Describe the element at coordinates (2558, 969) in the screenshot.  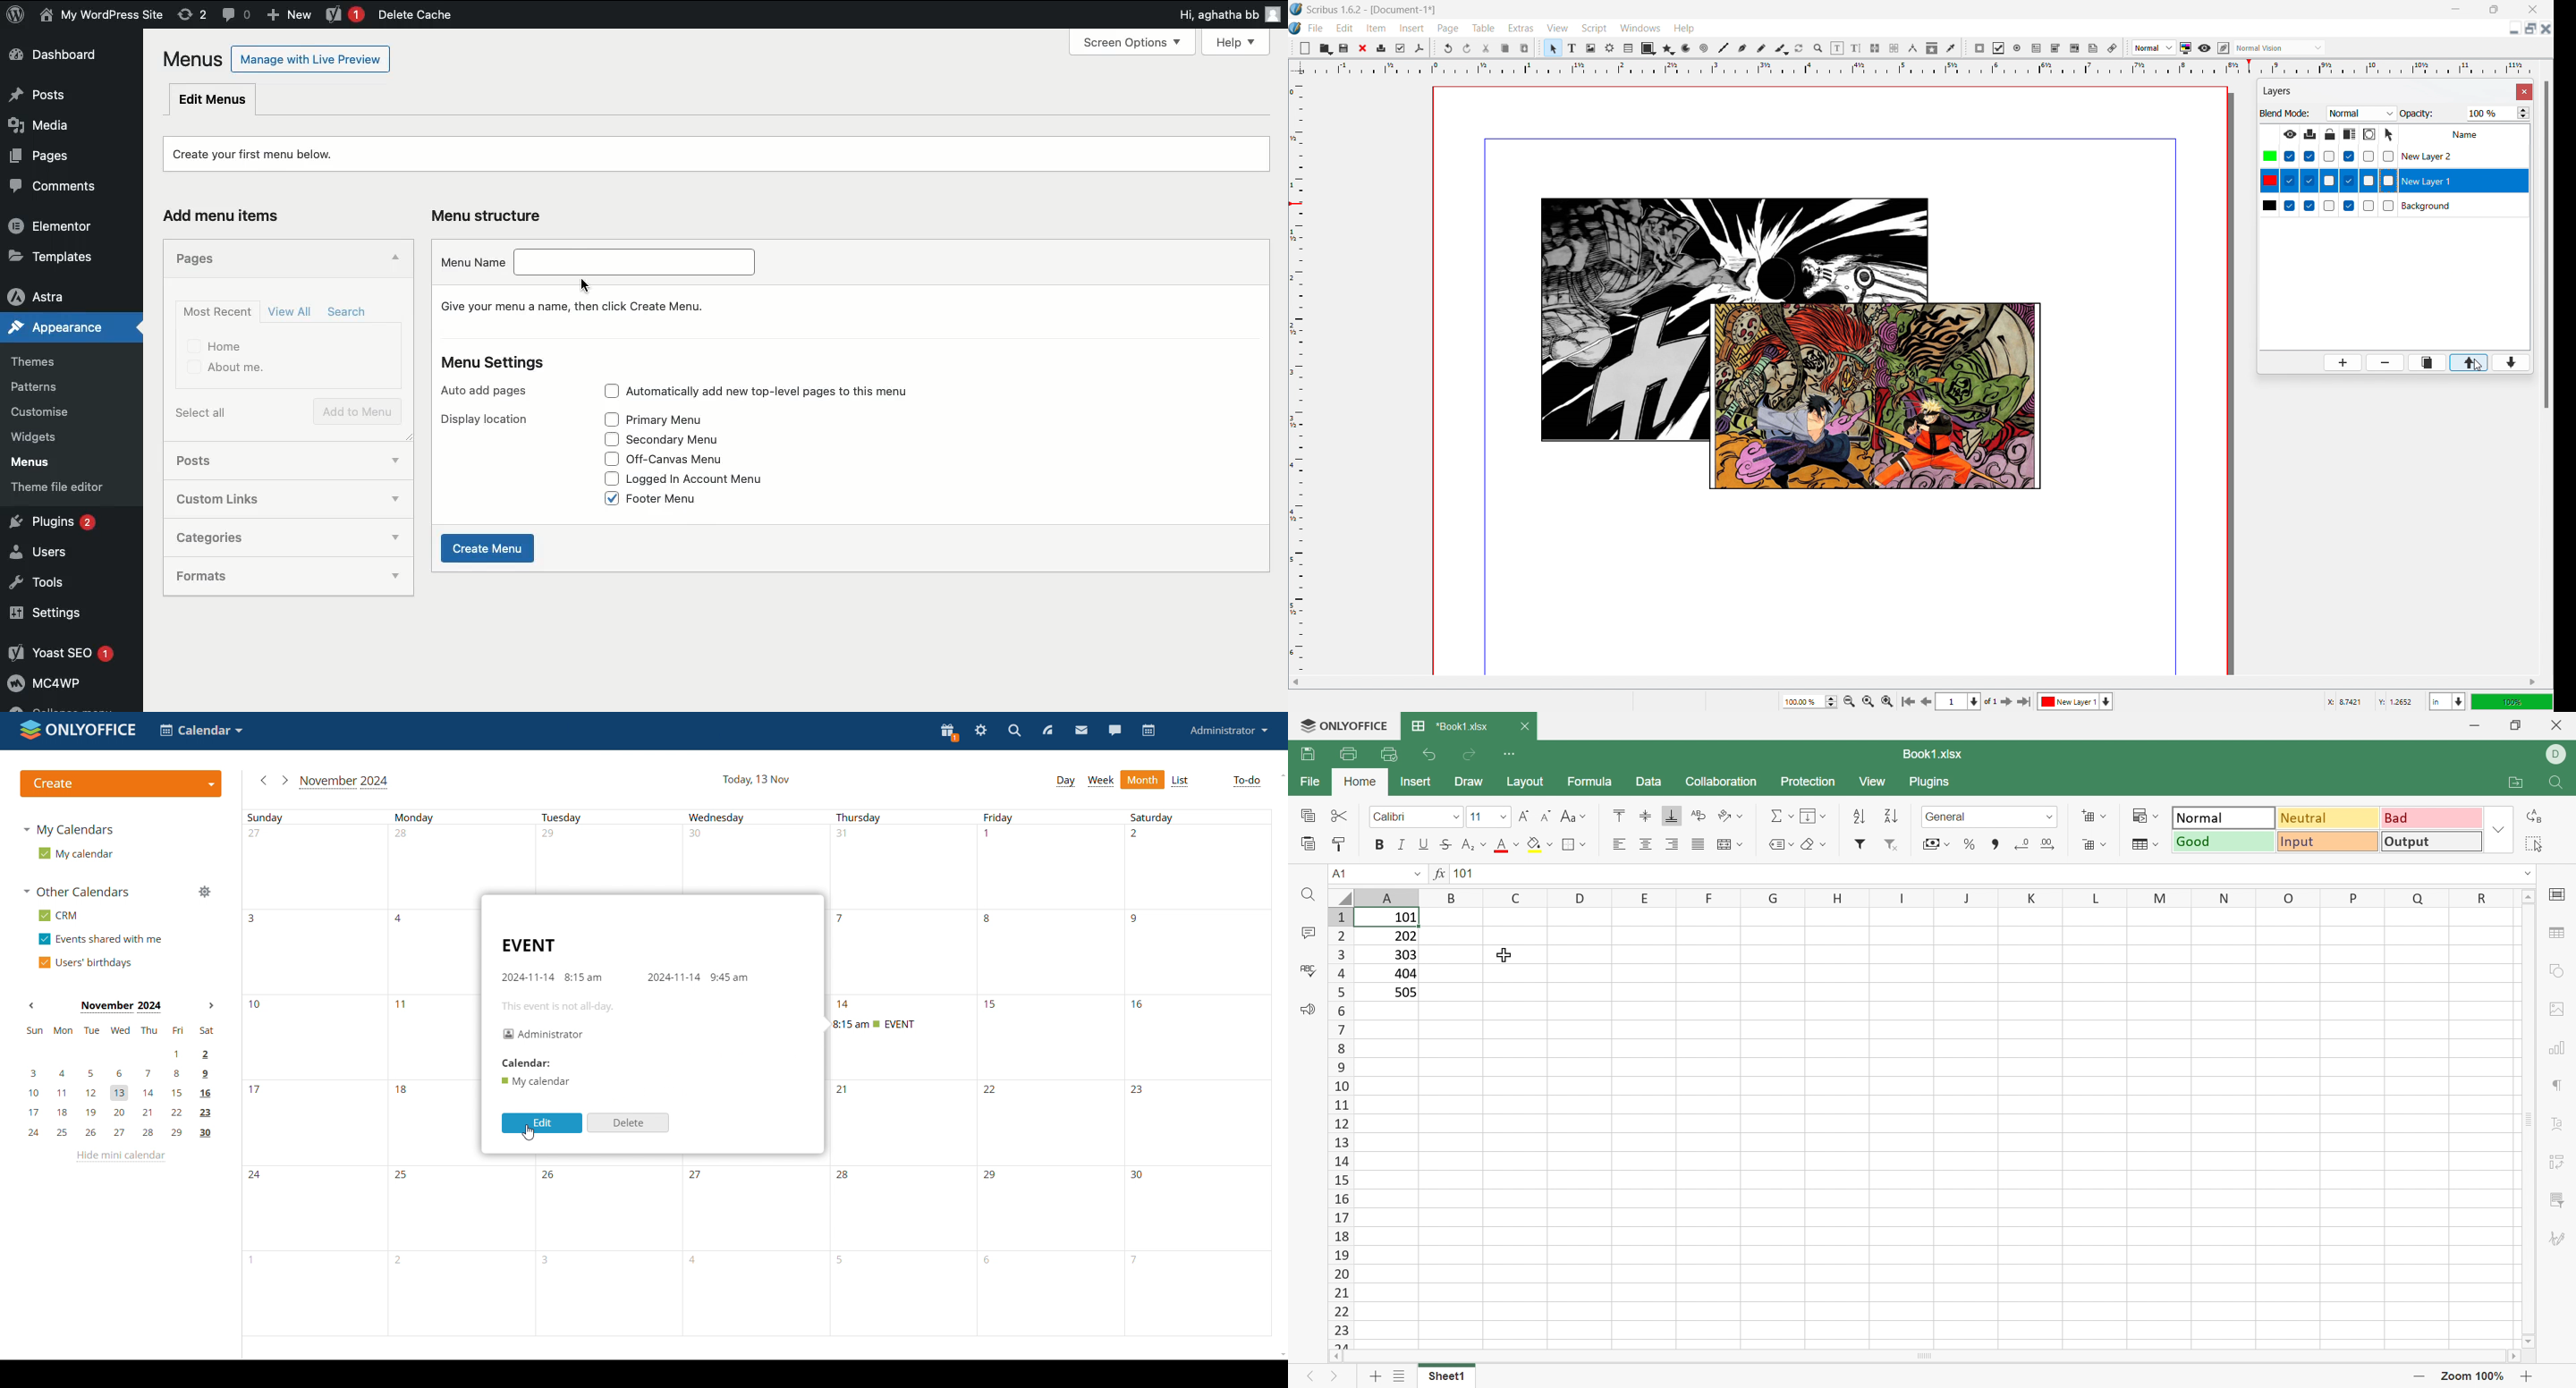
I see `shape settings` at that location.